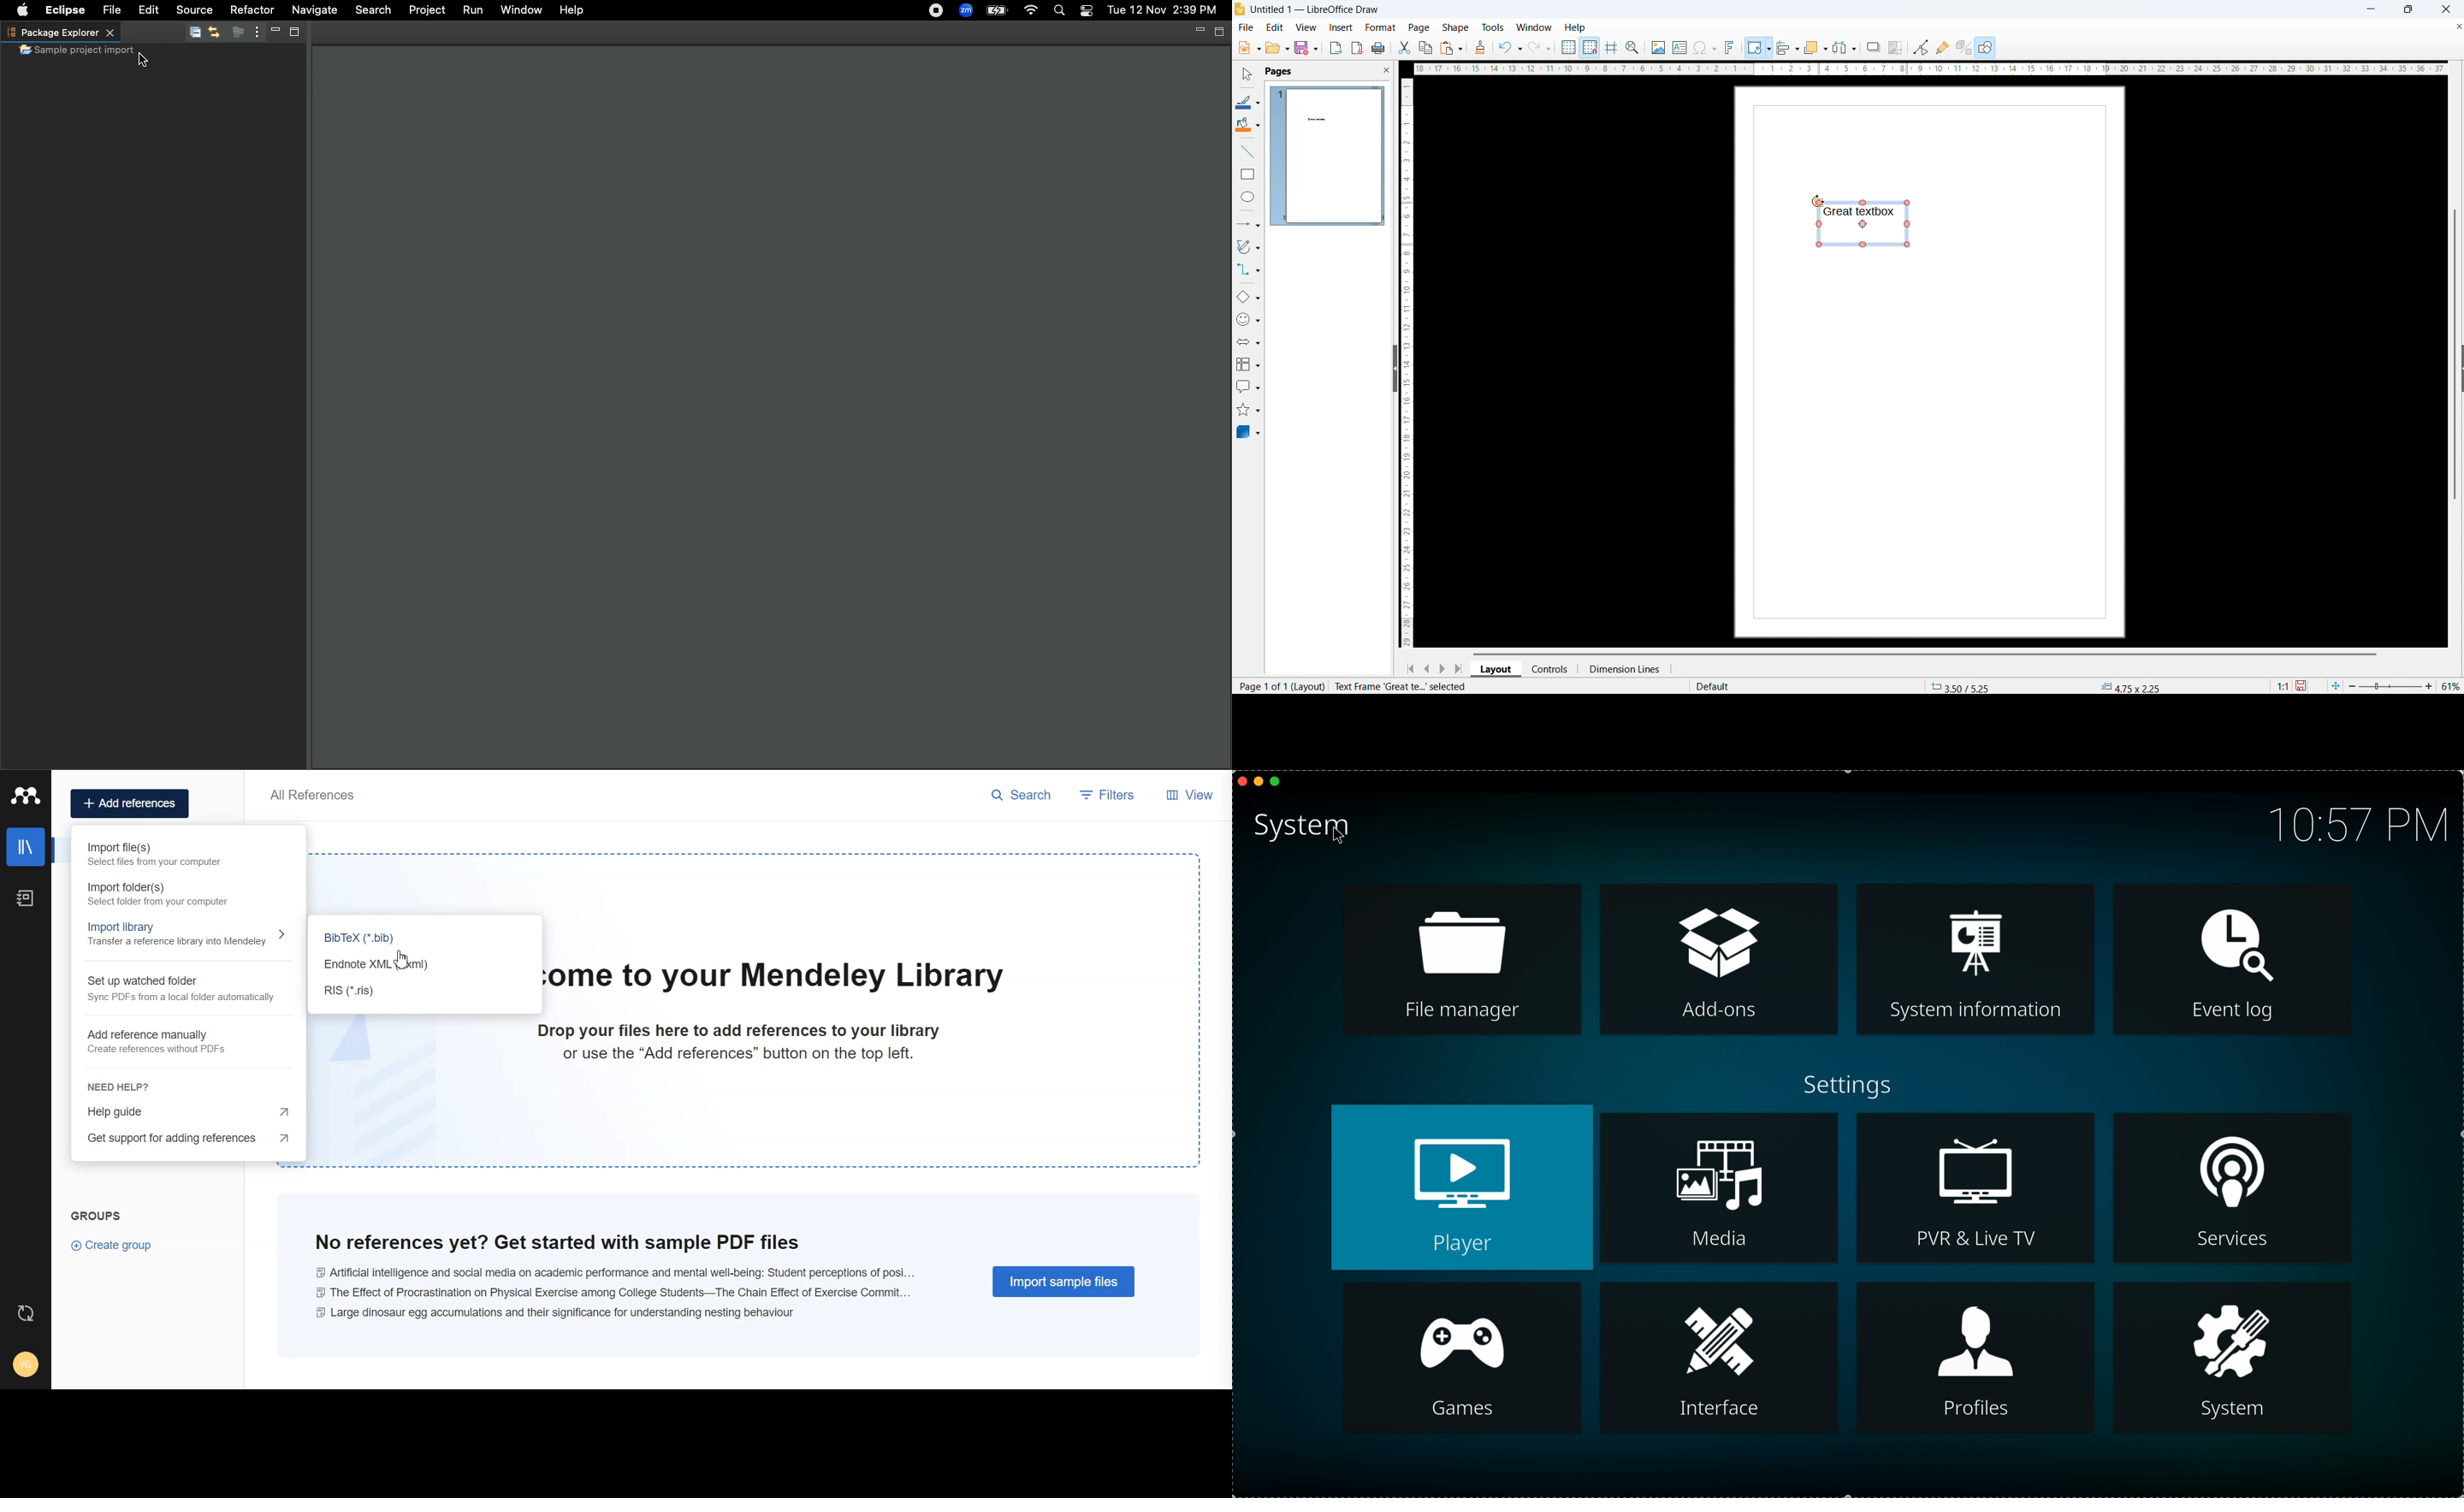 Image resolution: width=2464 pixels, height=1512 pixels. What do you see at coordinates (114, 1245) in the screenshot?
I see `Create Group` at bounding box center [114, 1245].